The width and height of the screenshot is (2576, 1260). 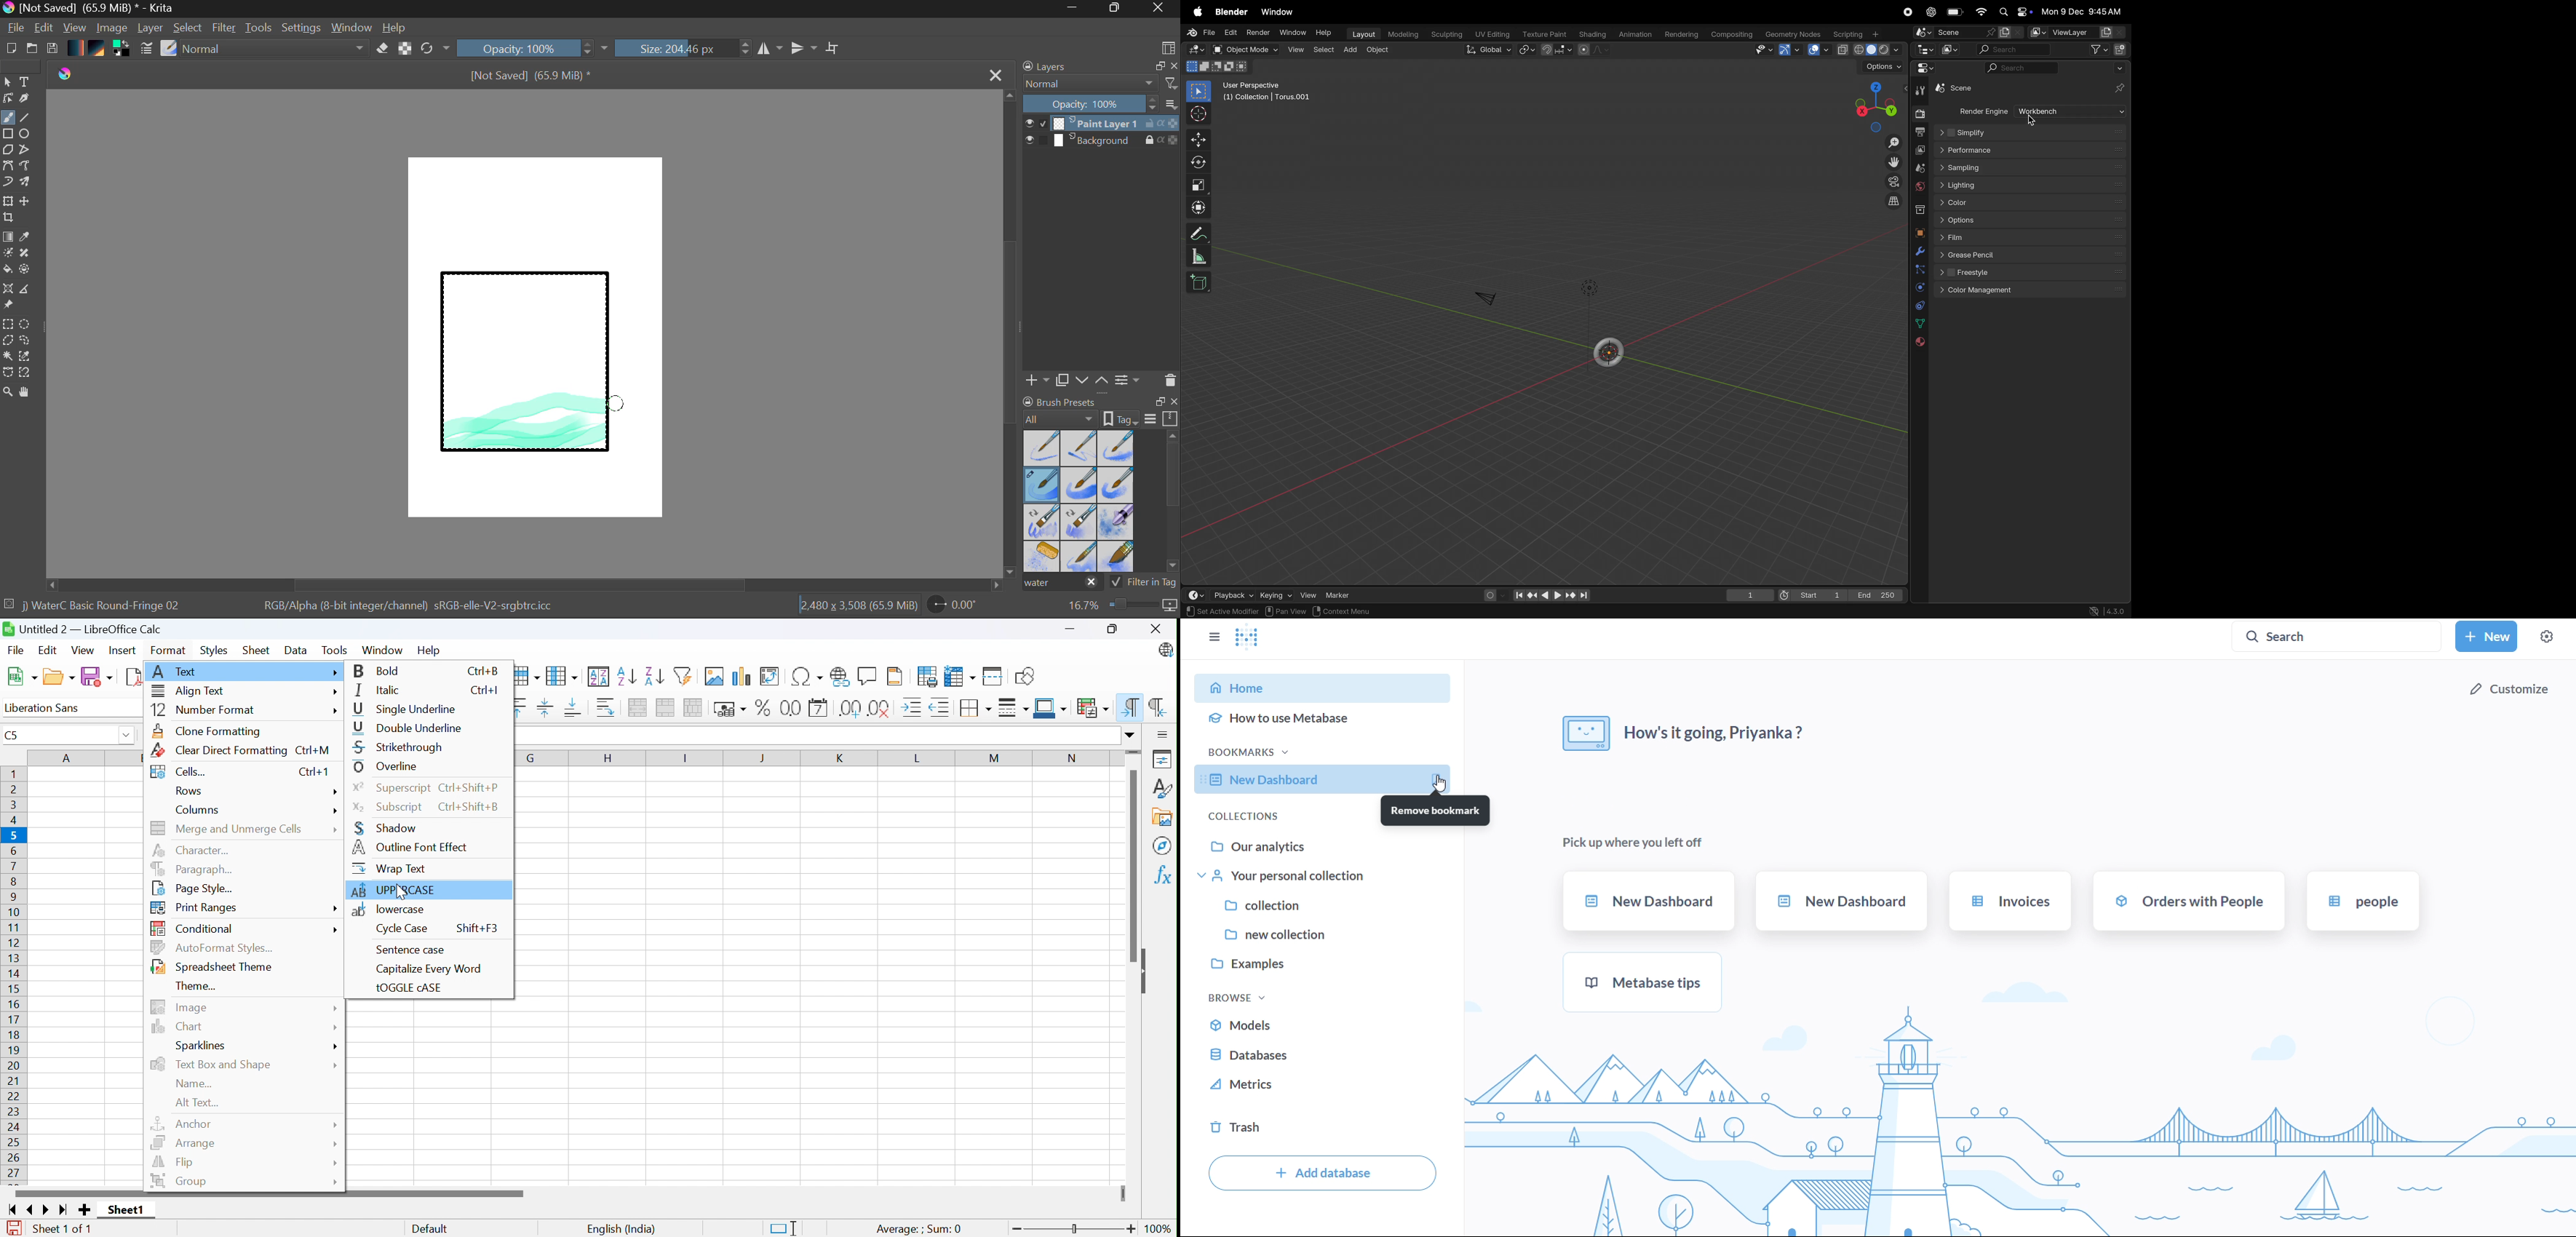 I want to click on Navigator, so click(x=1162, y=846).